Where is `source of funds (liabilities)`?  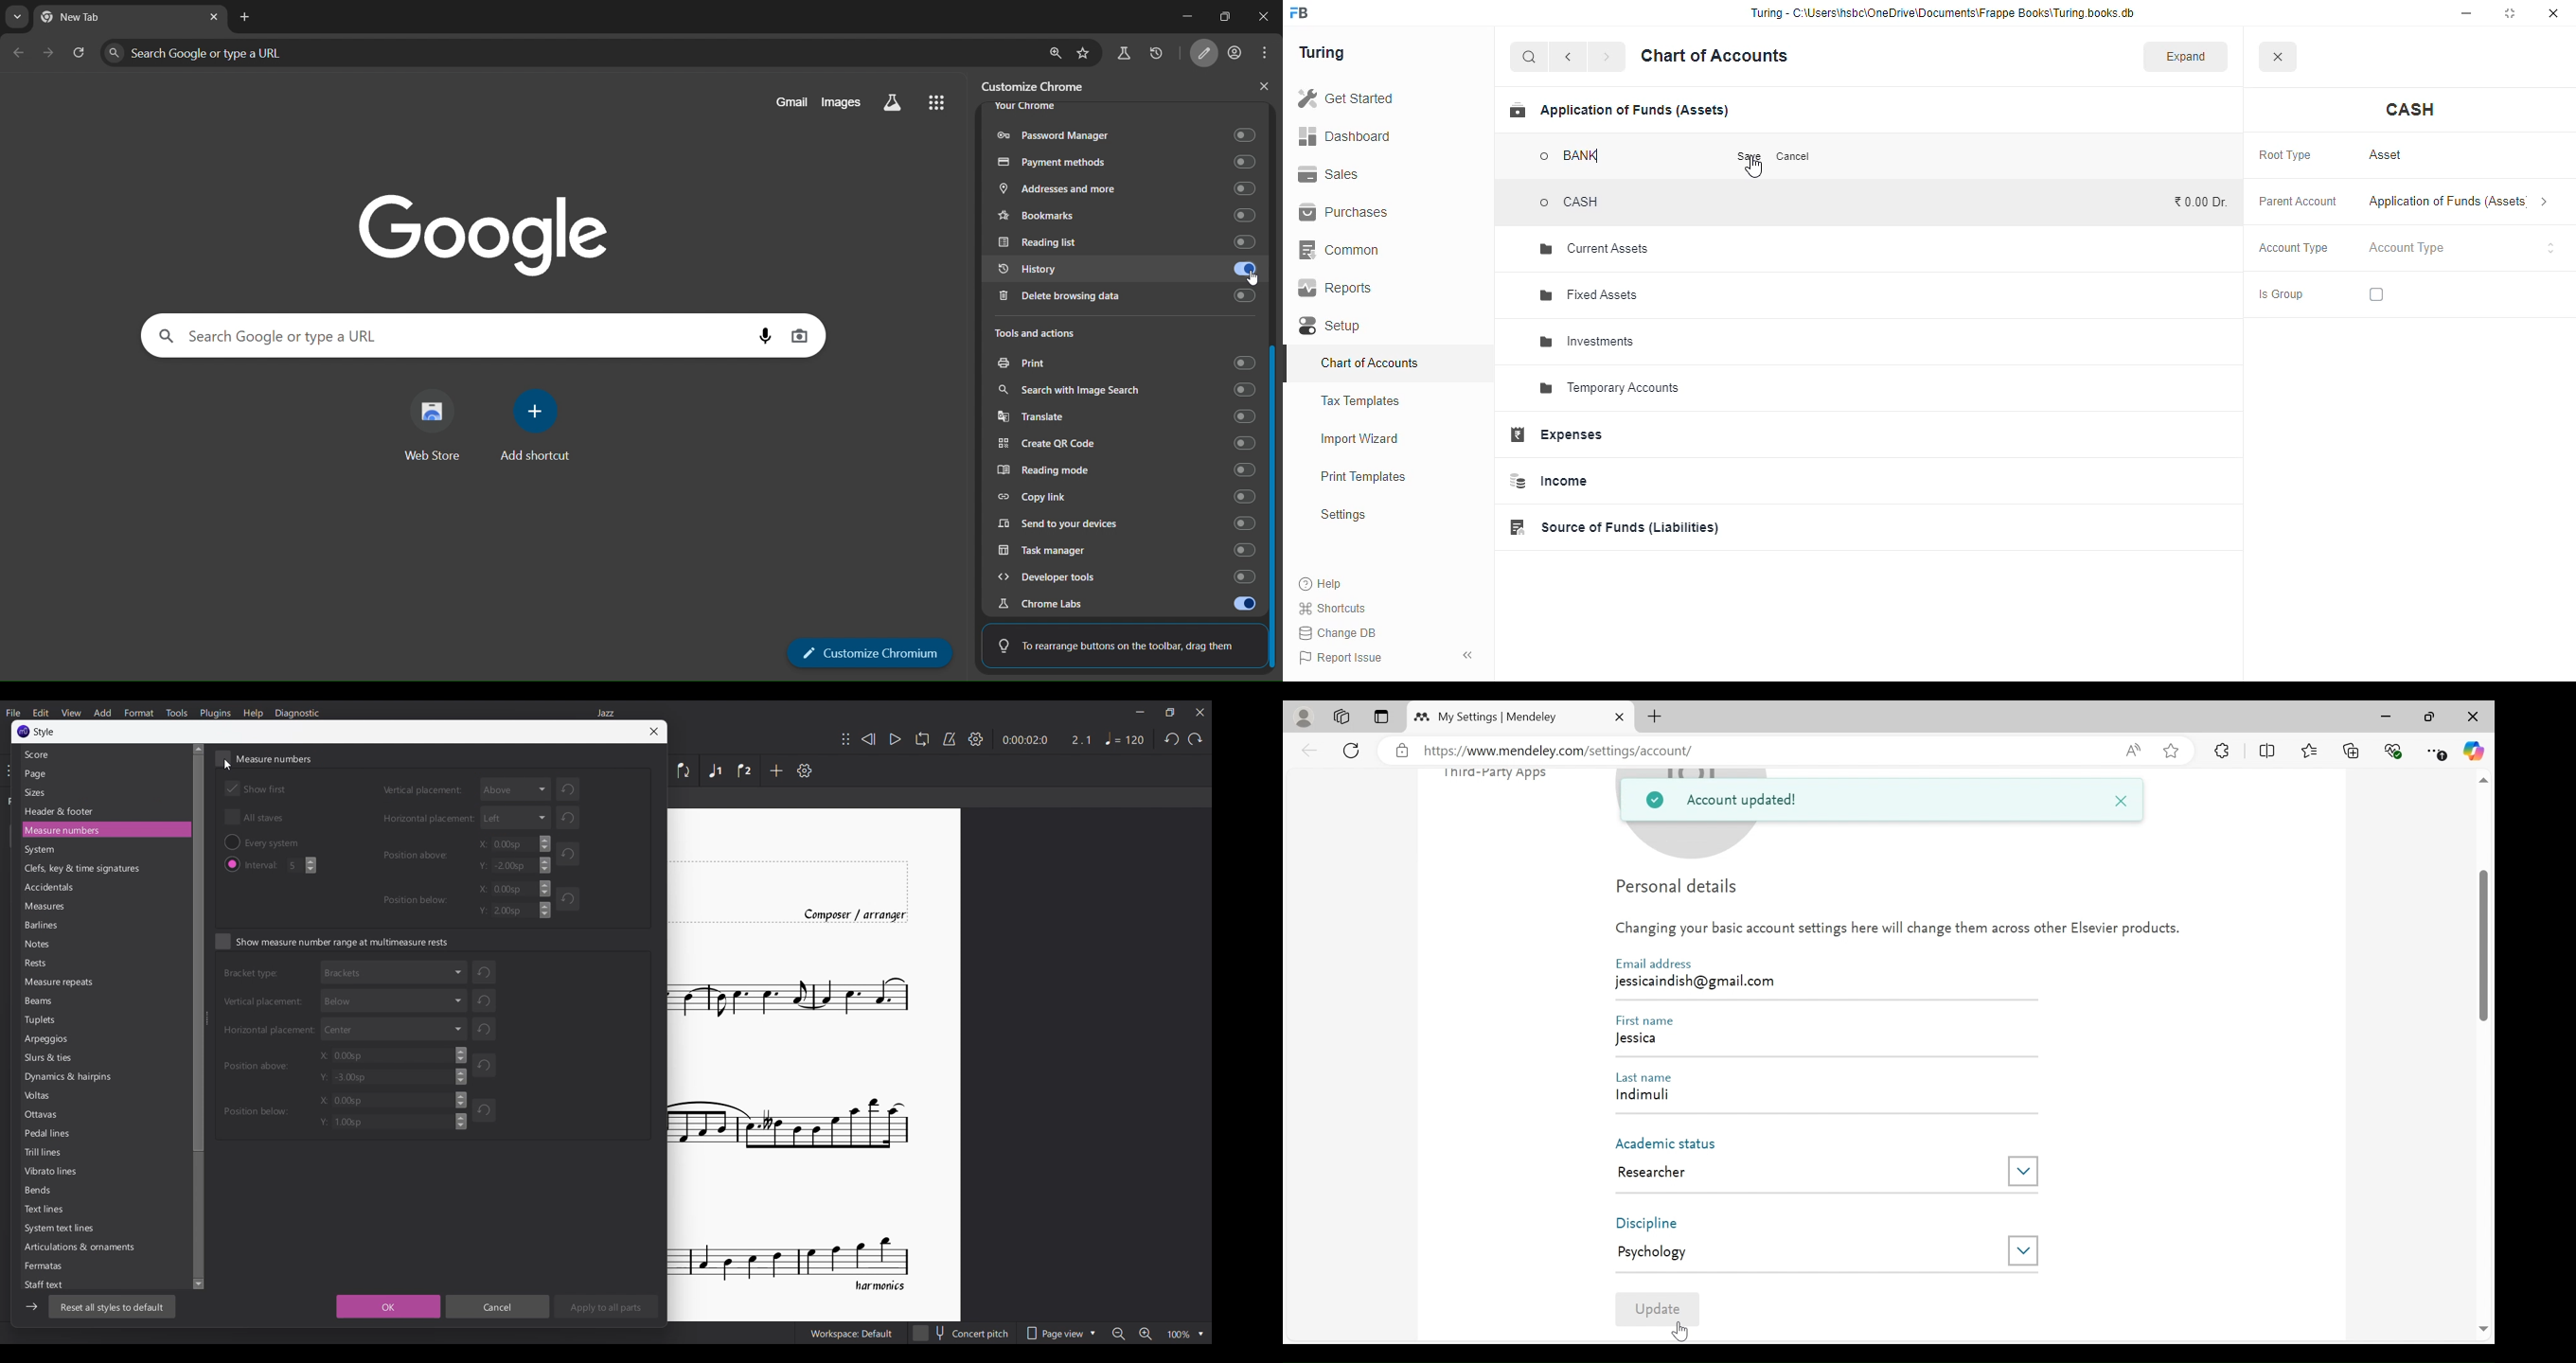
source of funds (liabilities) is located at coordinates (1615, 527).